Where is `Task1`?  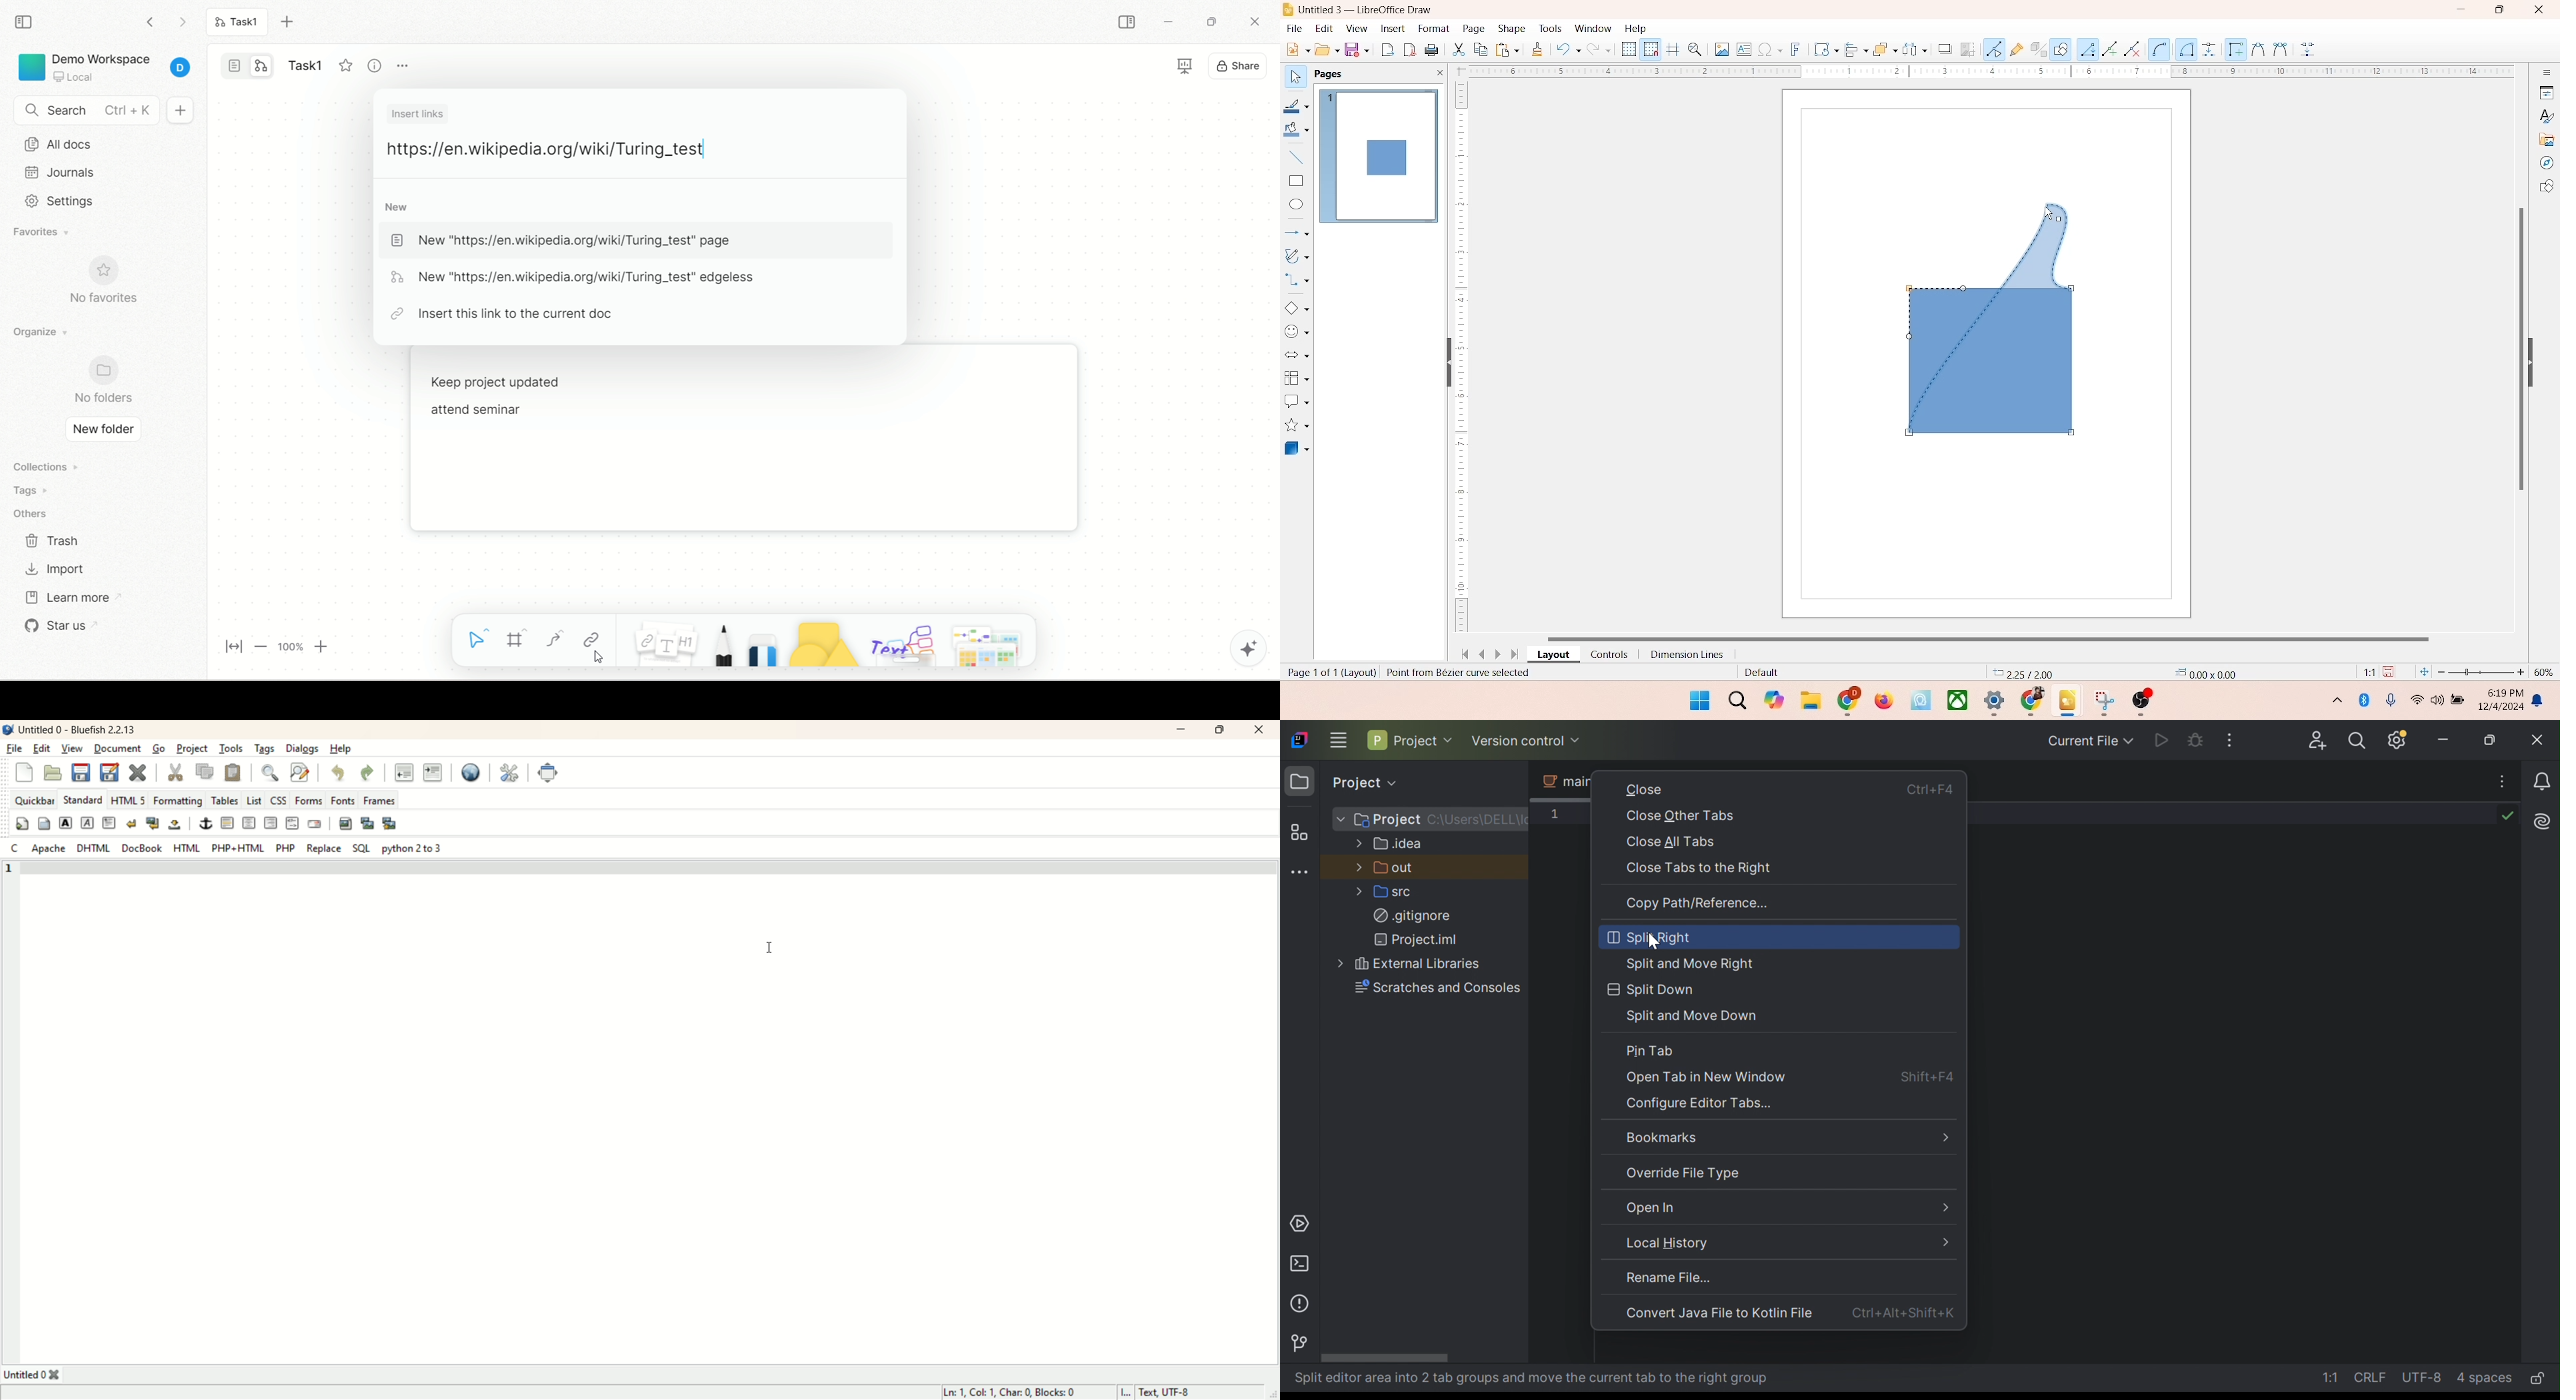 Task1 is located at coordinates (241, 23).